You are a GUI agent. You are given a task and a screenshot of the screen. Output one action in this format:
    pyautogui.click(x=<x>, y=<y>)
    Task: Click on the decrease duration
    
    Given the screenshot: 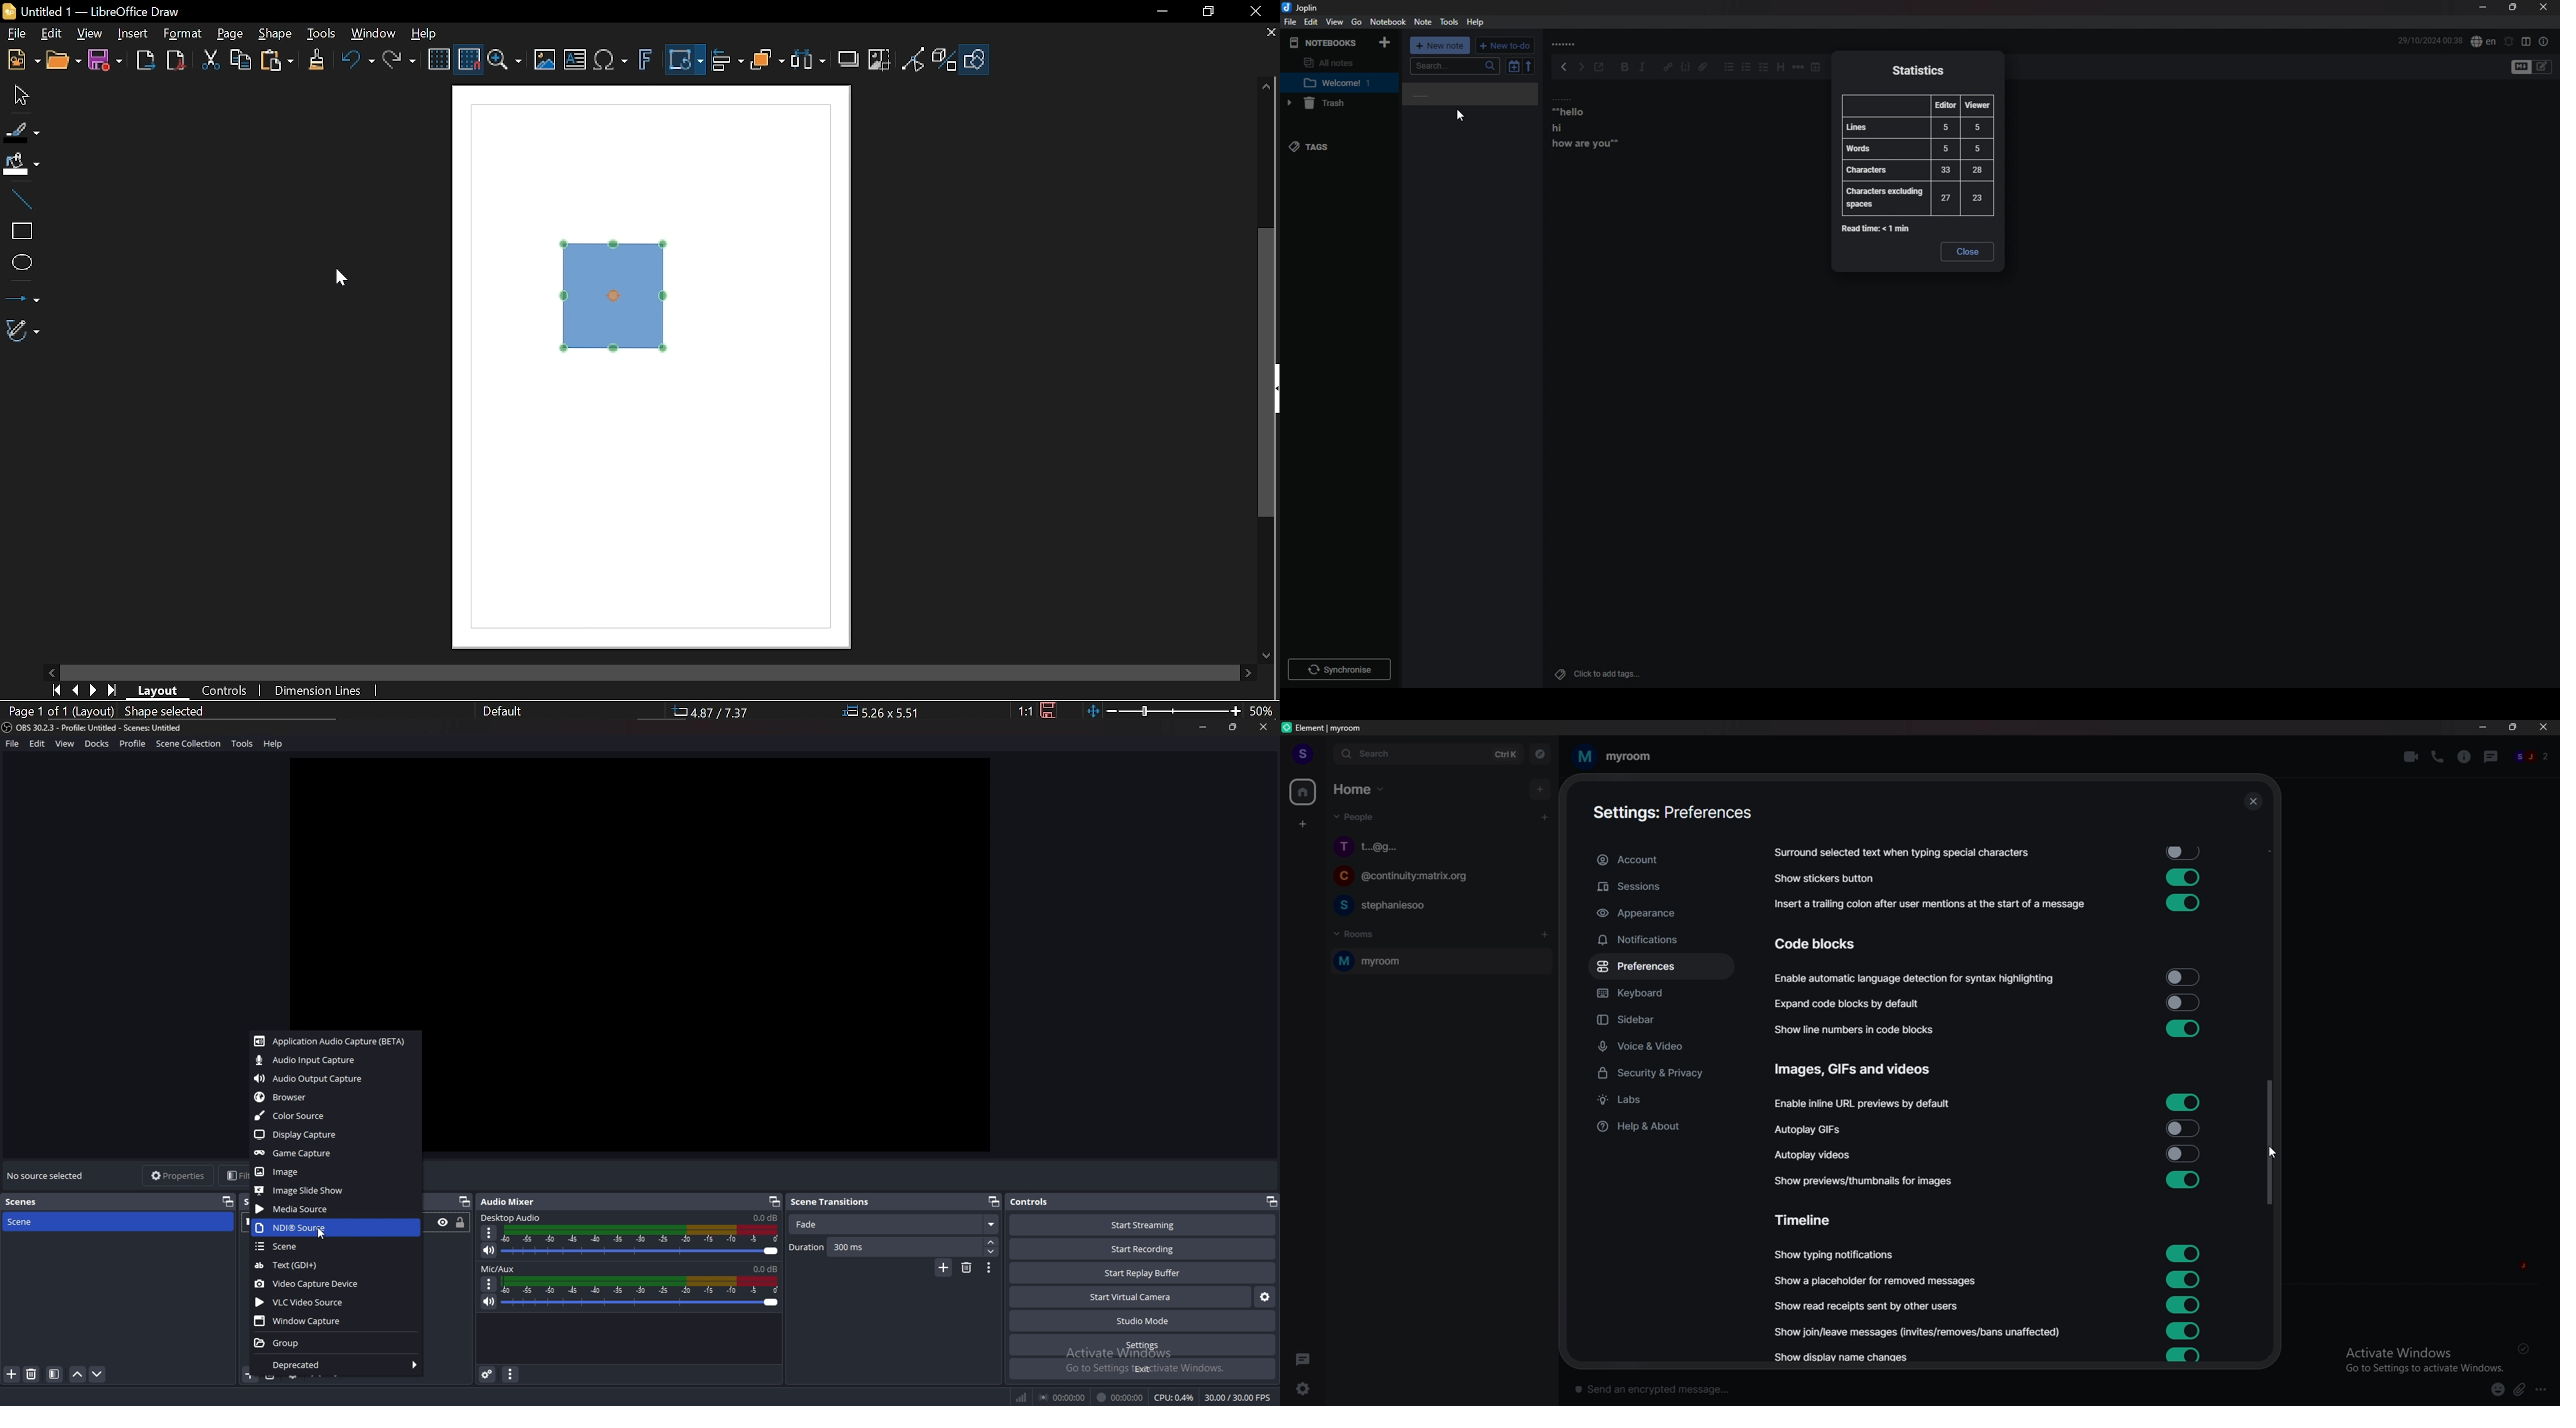 What is the action you would take?
    pyautogui.click(x=991, y=1251)
    